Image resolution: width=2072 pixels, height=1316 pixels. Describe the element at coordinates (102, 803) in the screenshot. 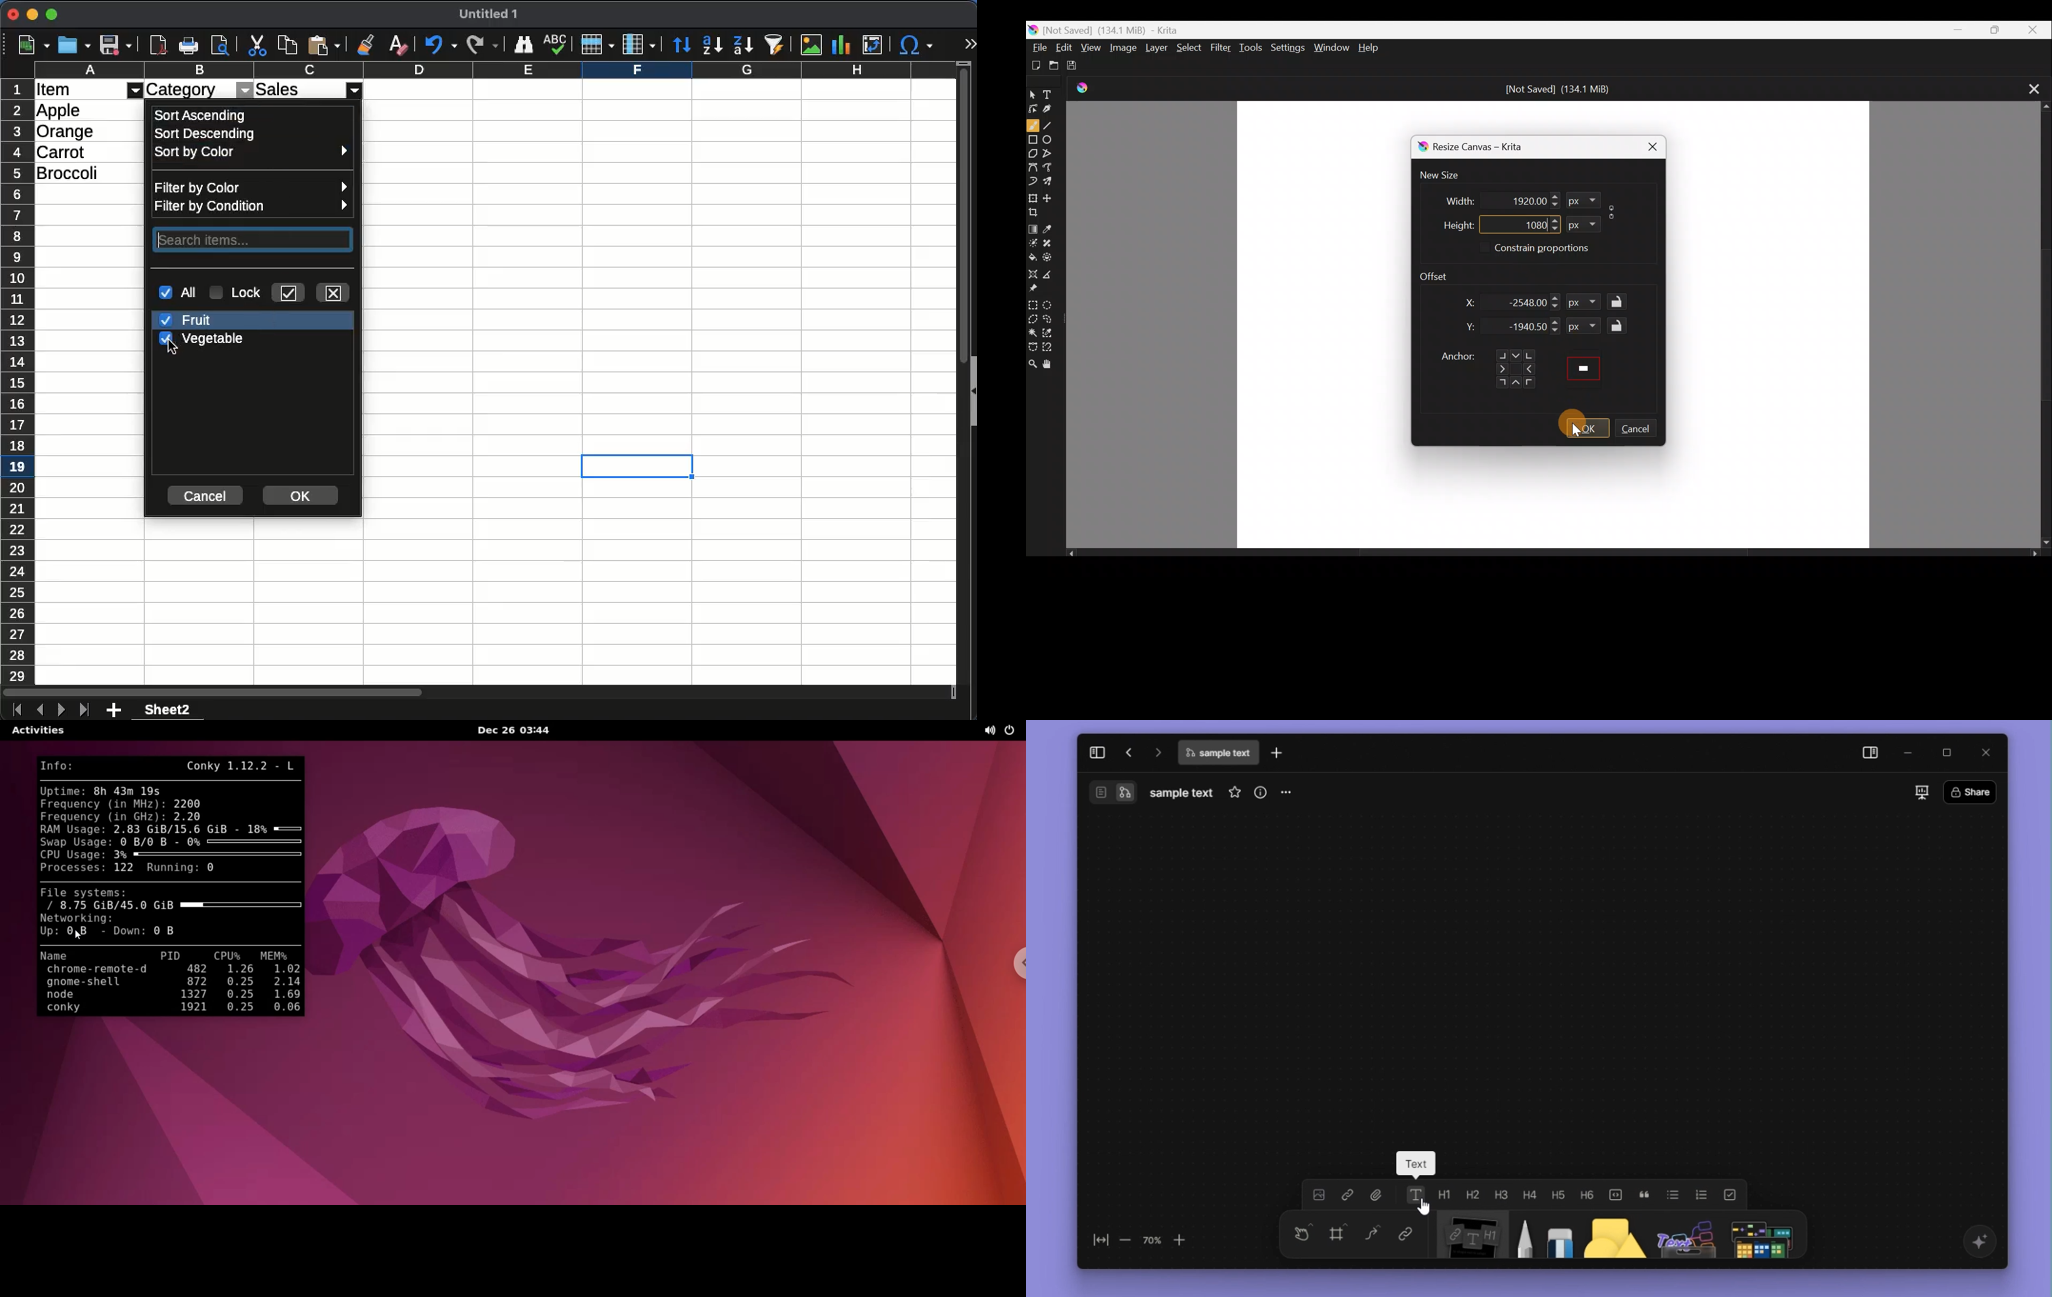

I see `frequency (in MHz):` at that location.